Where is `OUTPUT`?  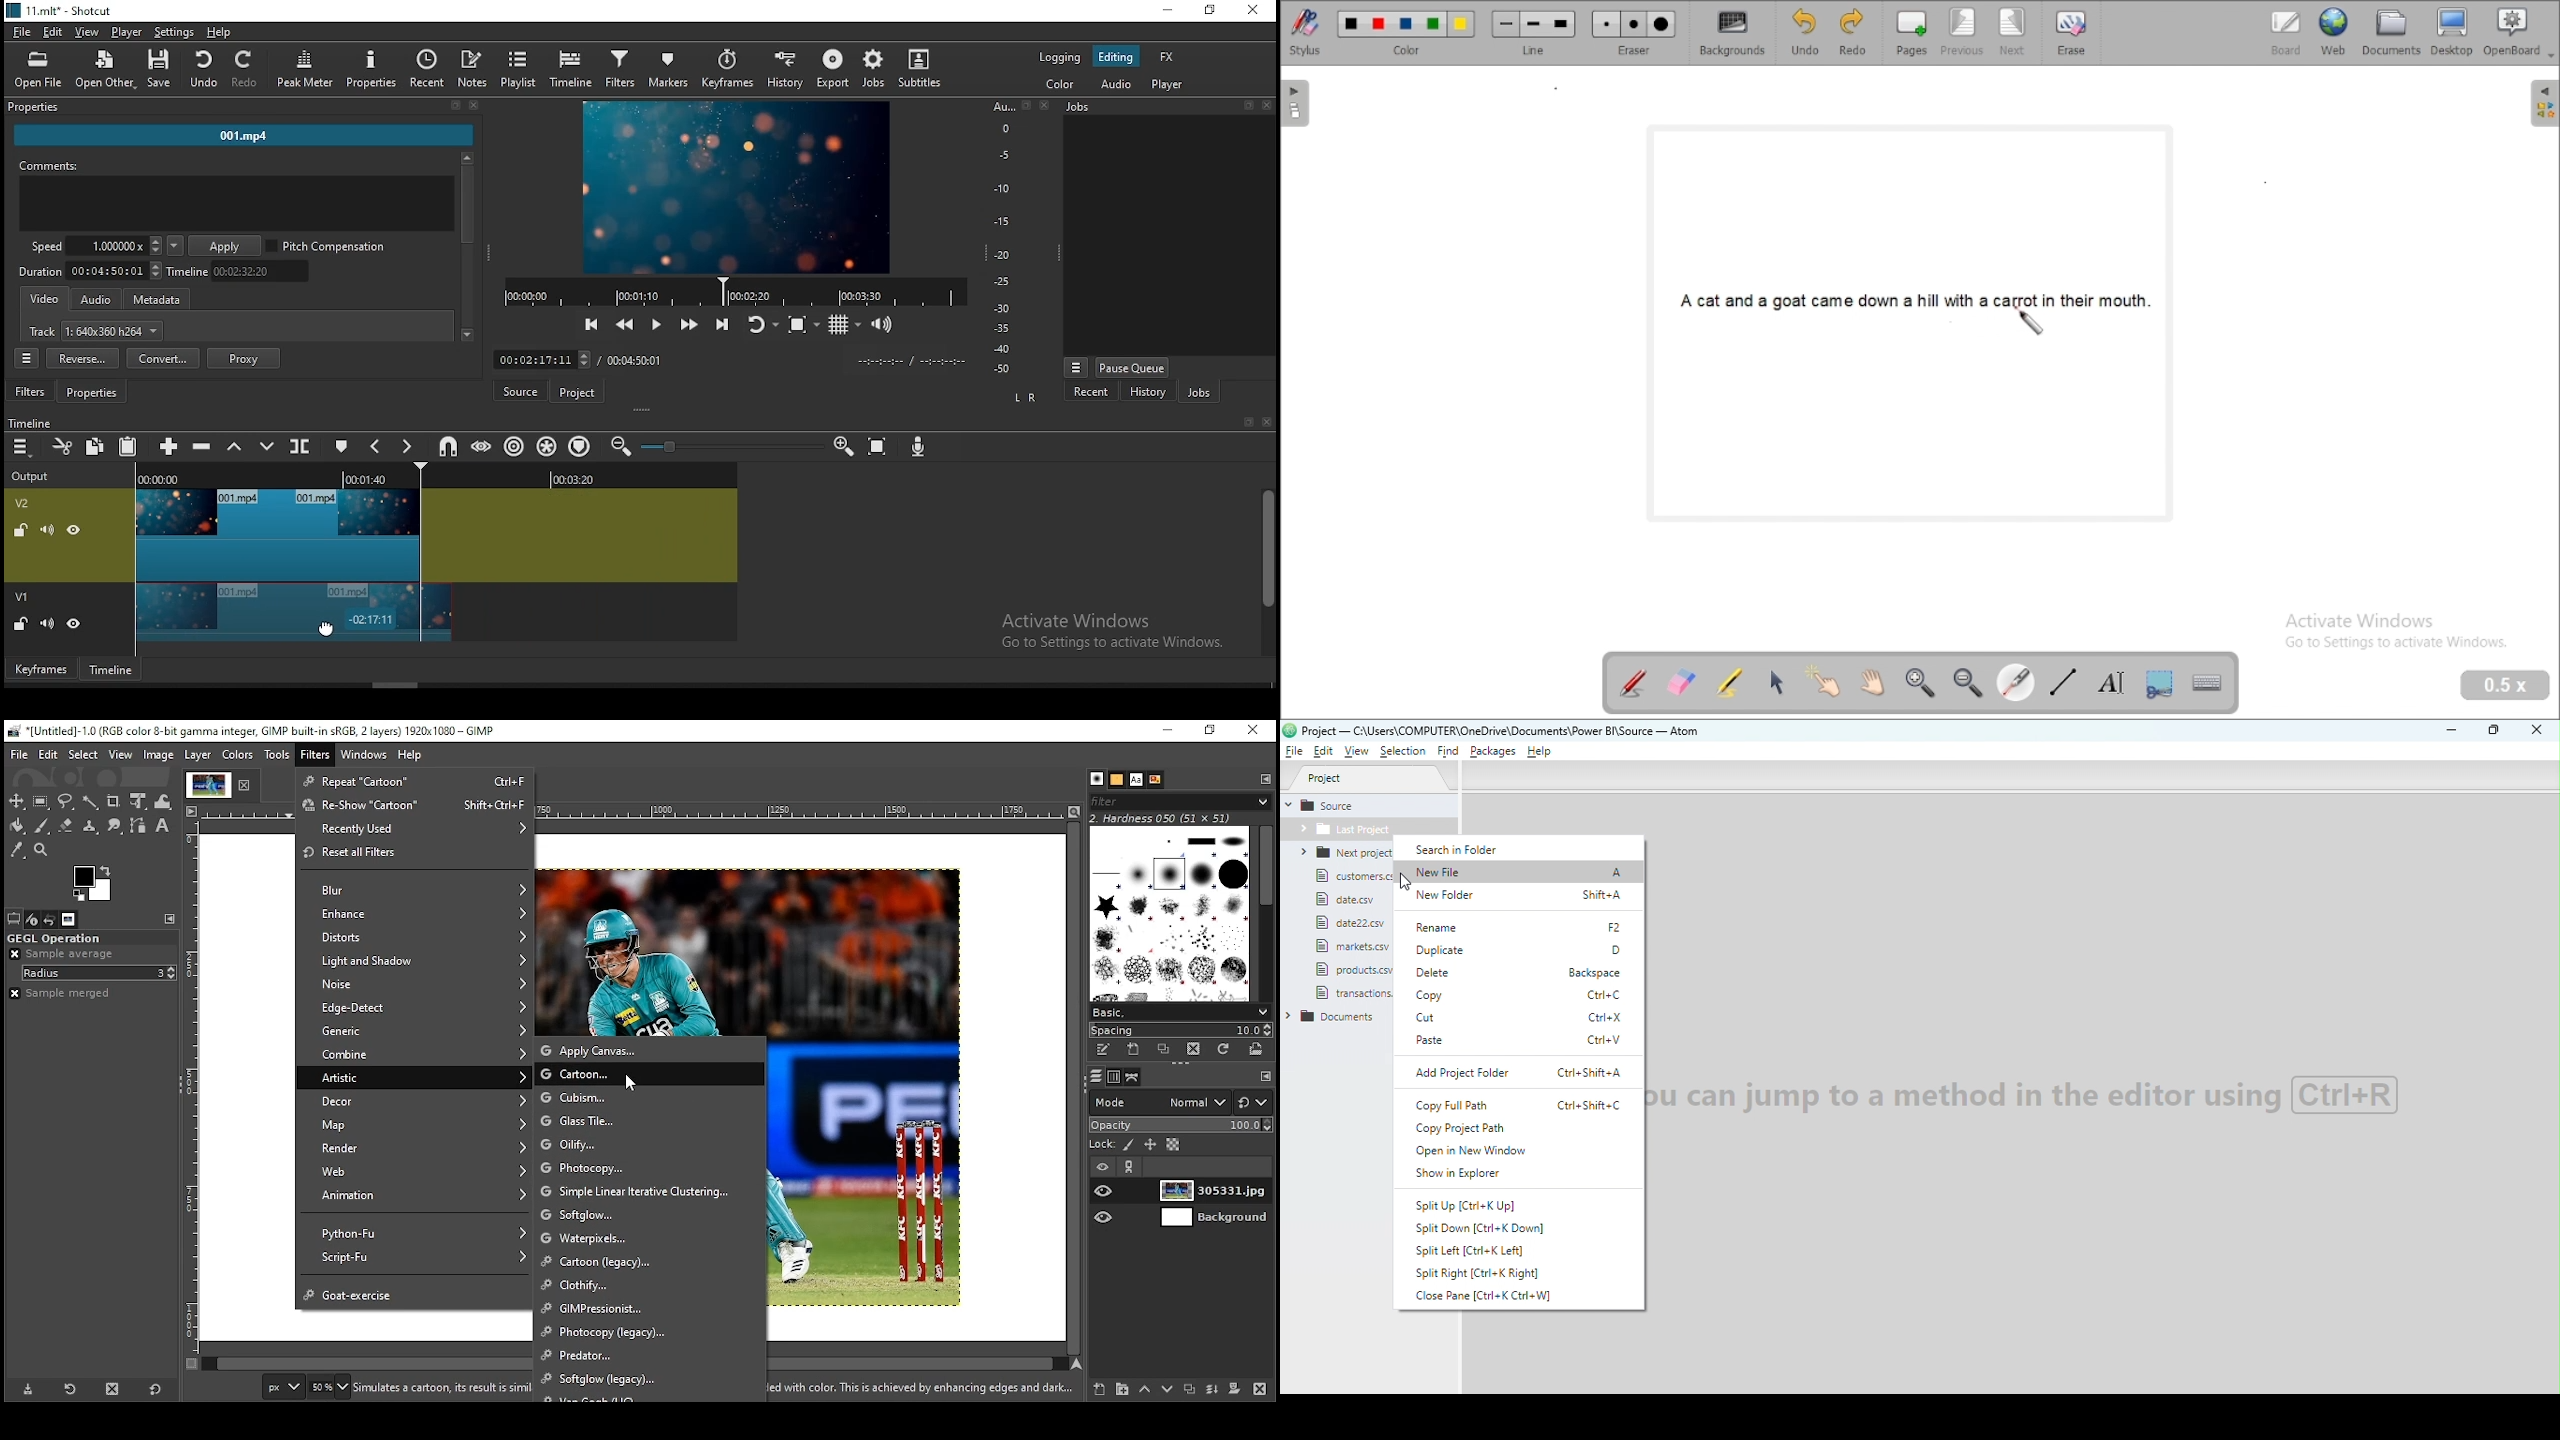 OUTPUT is located at coordinates (30, 475).